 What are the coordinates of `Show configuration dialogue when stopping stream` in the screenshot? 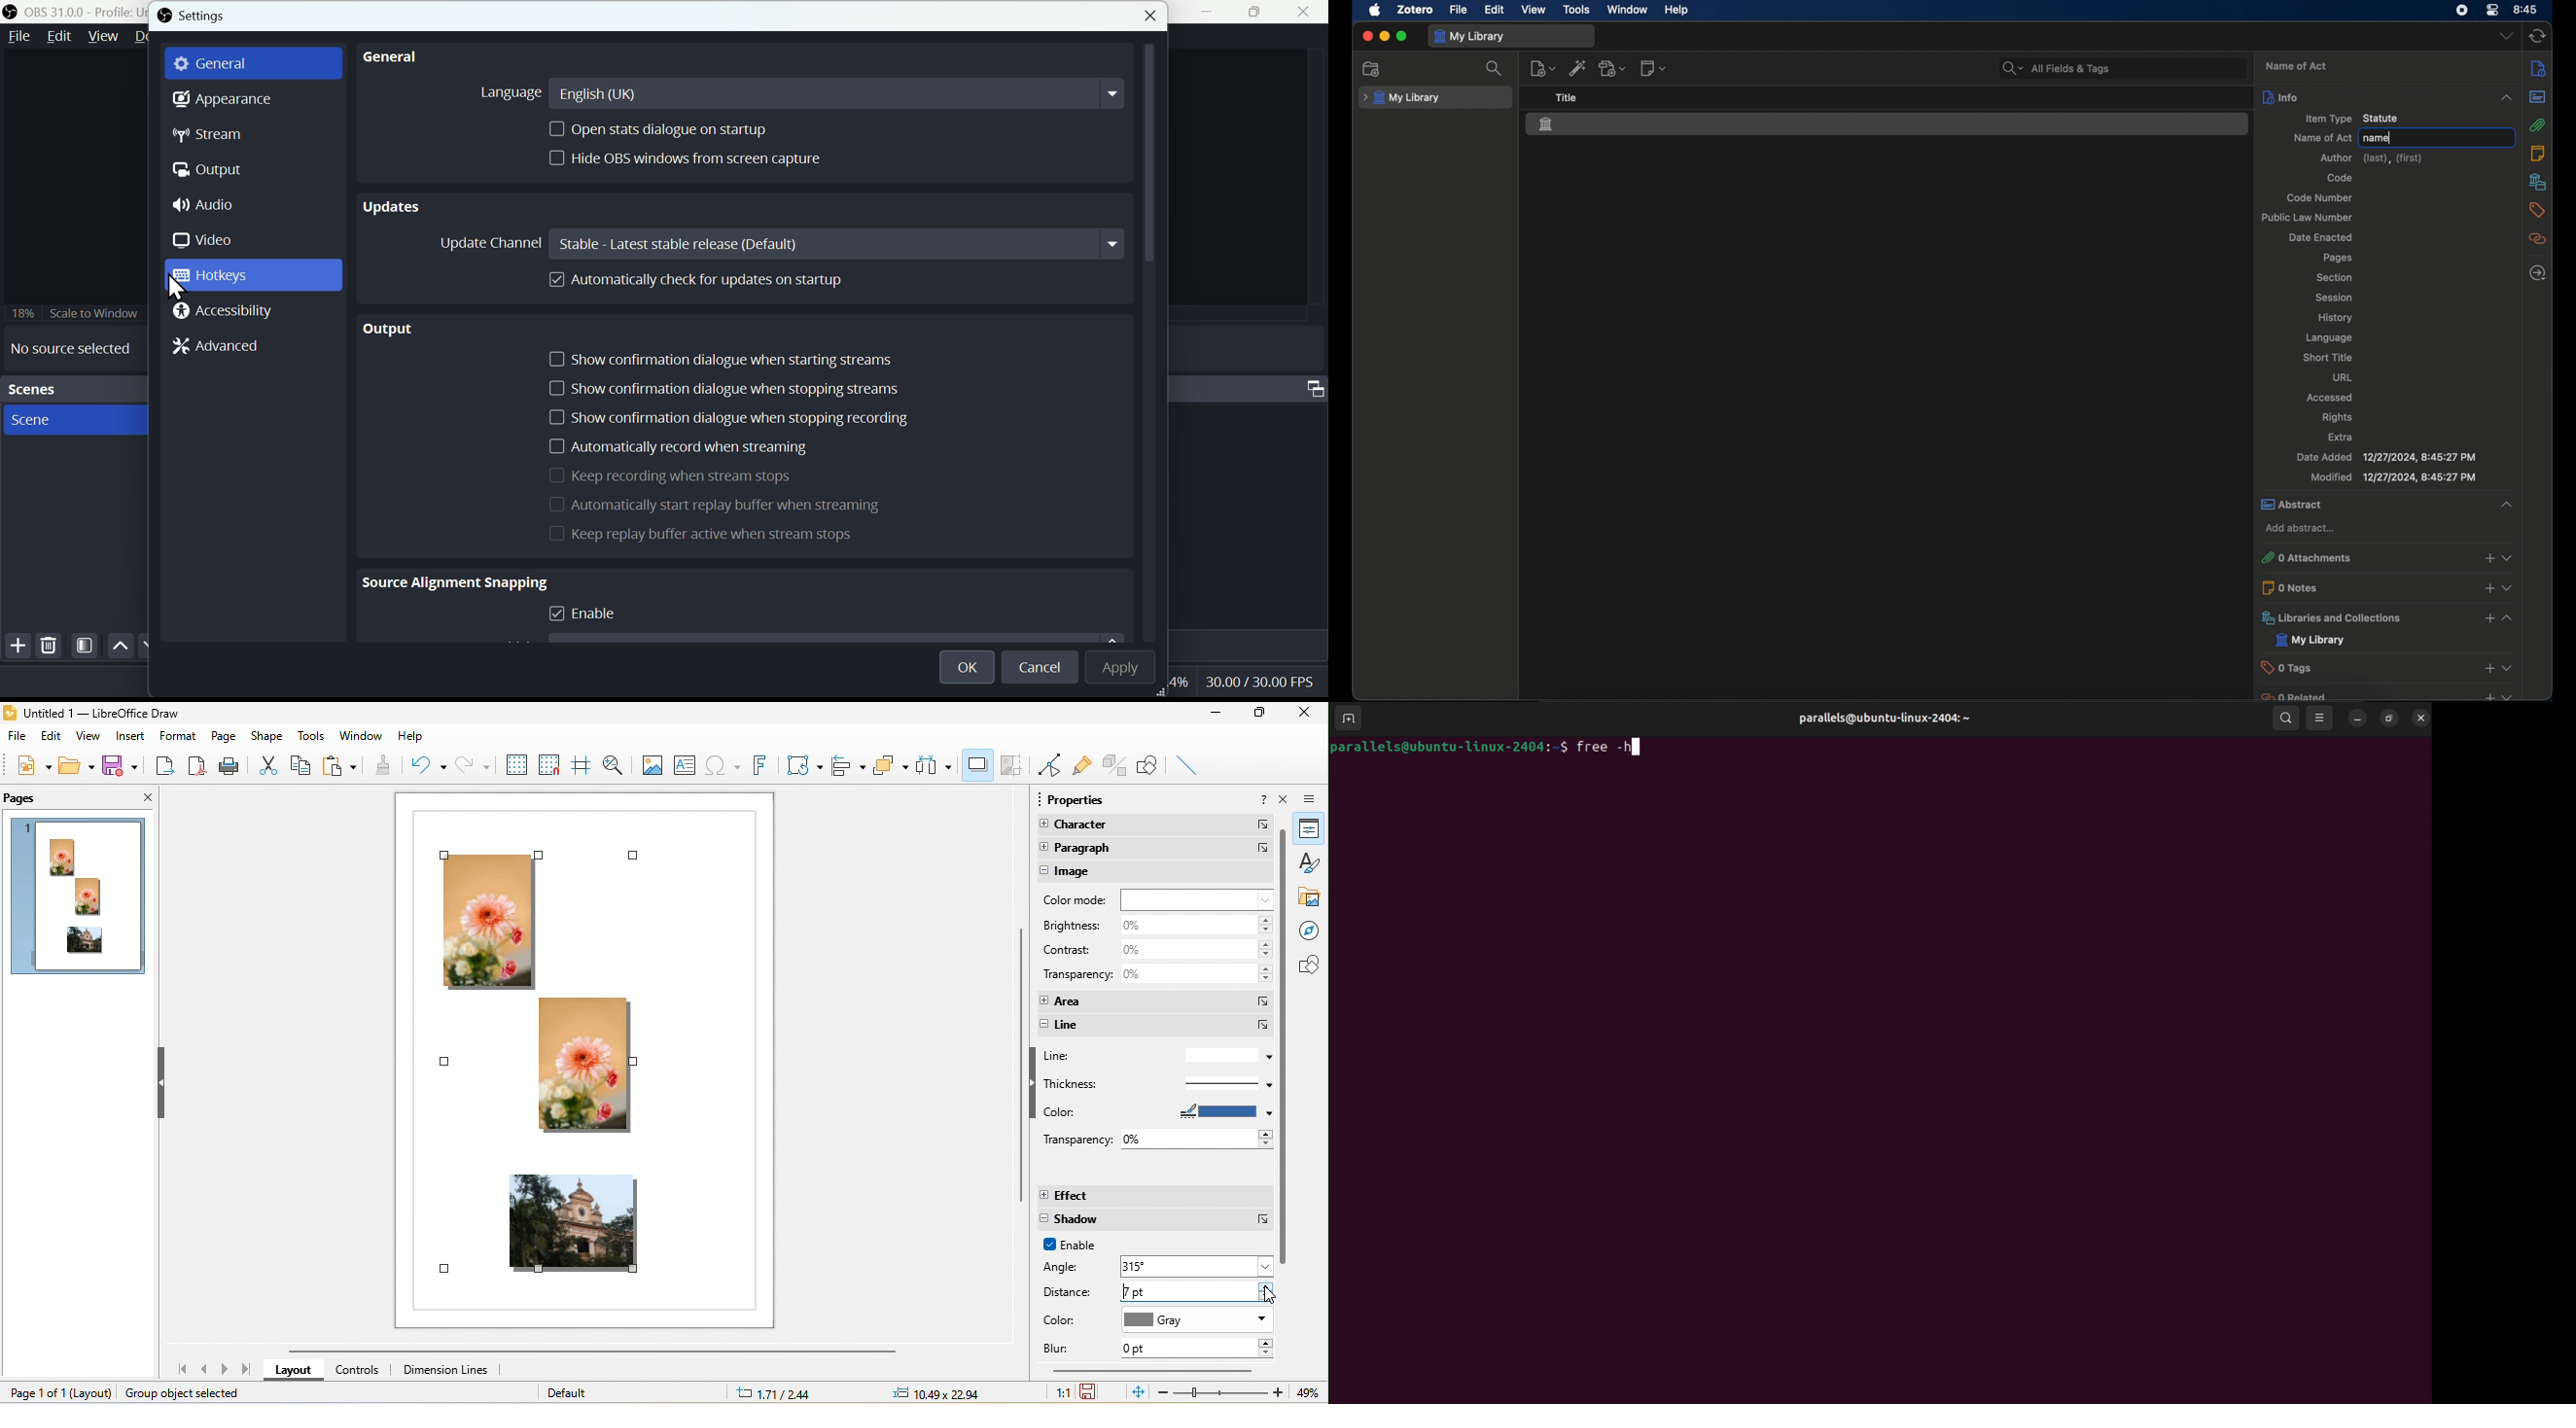 It's located at (721, 387).